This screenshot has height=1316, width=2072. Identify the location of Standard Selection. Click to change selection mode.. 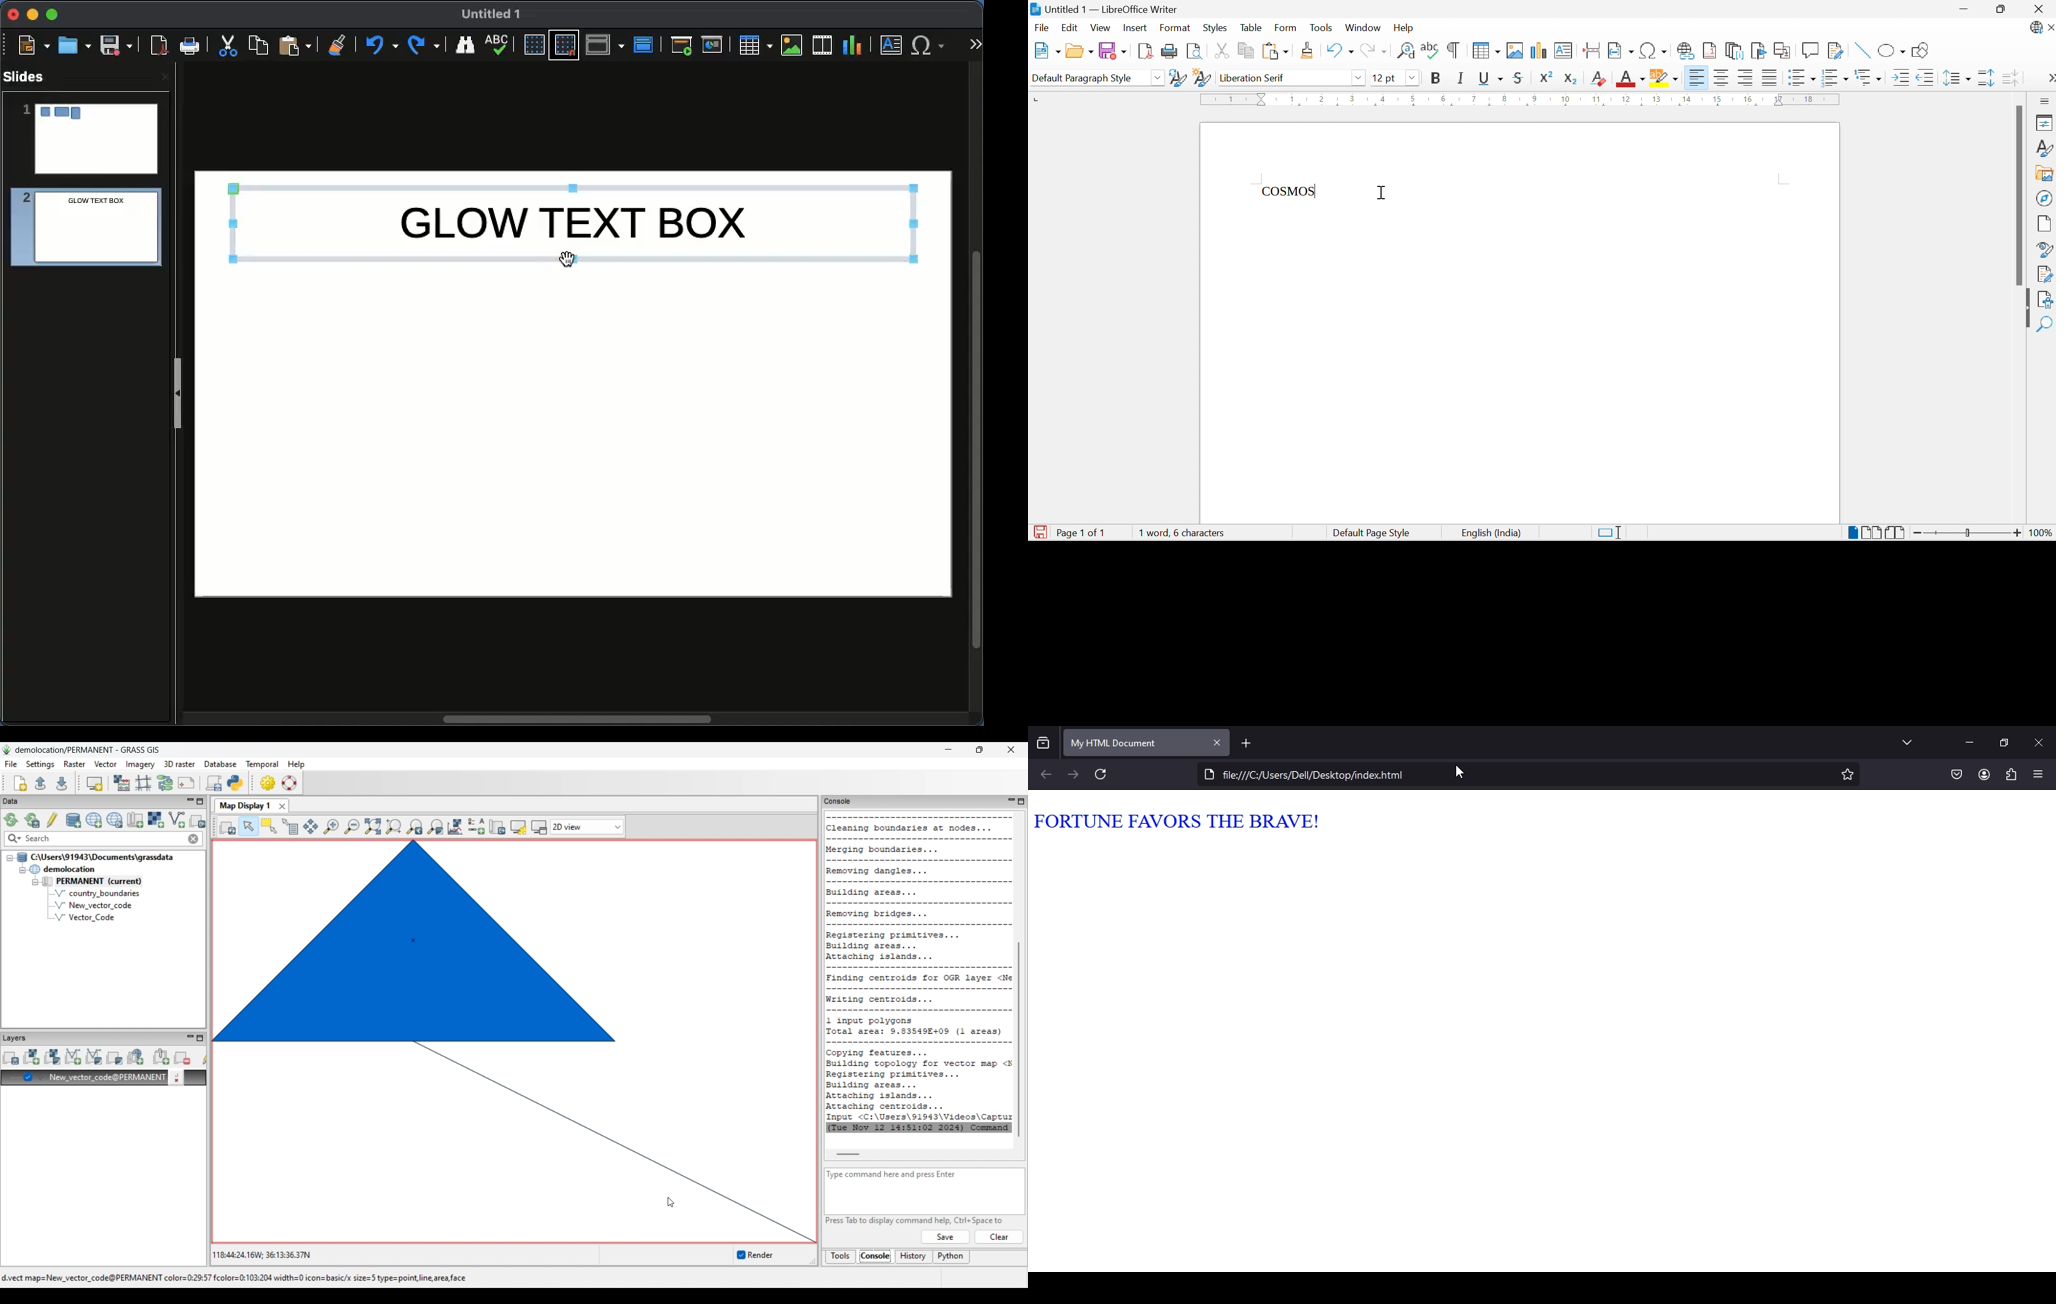
(1612, 533).